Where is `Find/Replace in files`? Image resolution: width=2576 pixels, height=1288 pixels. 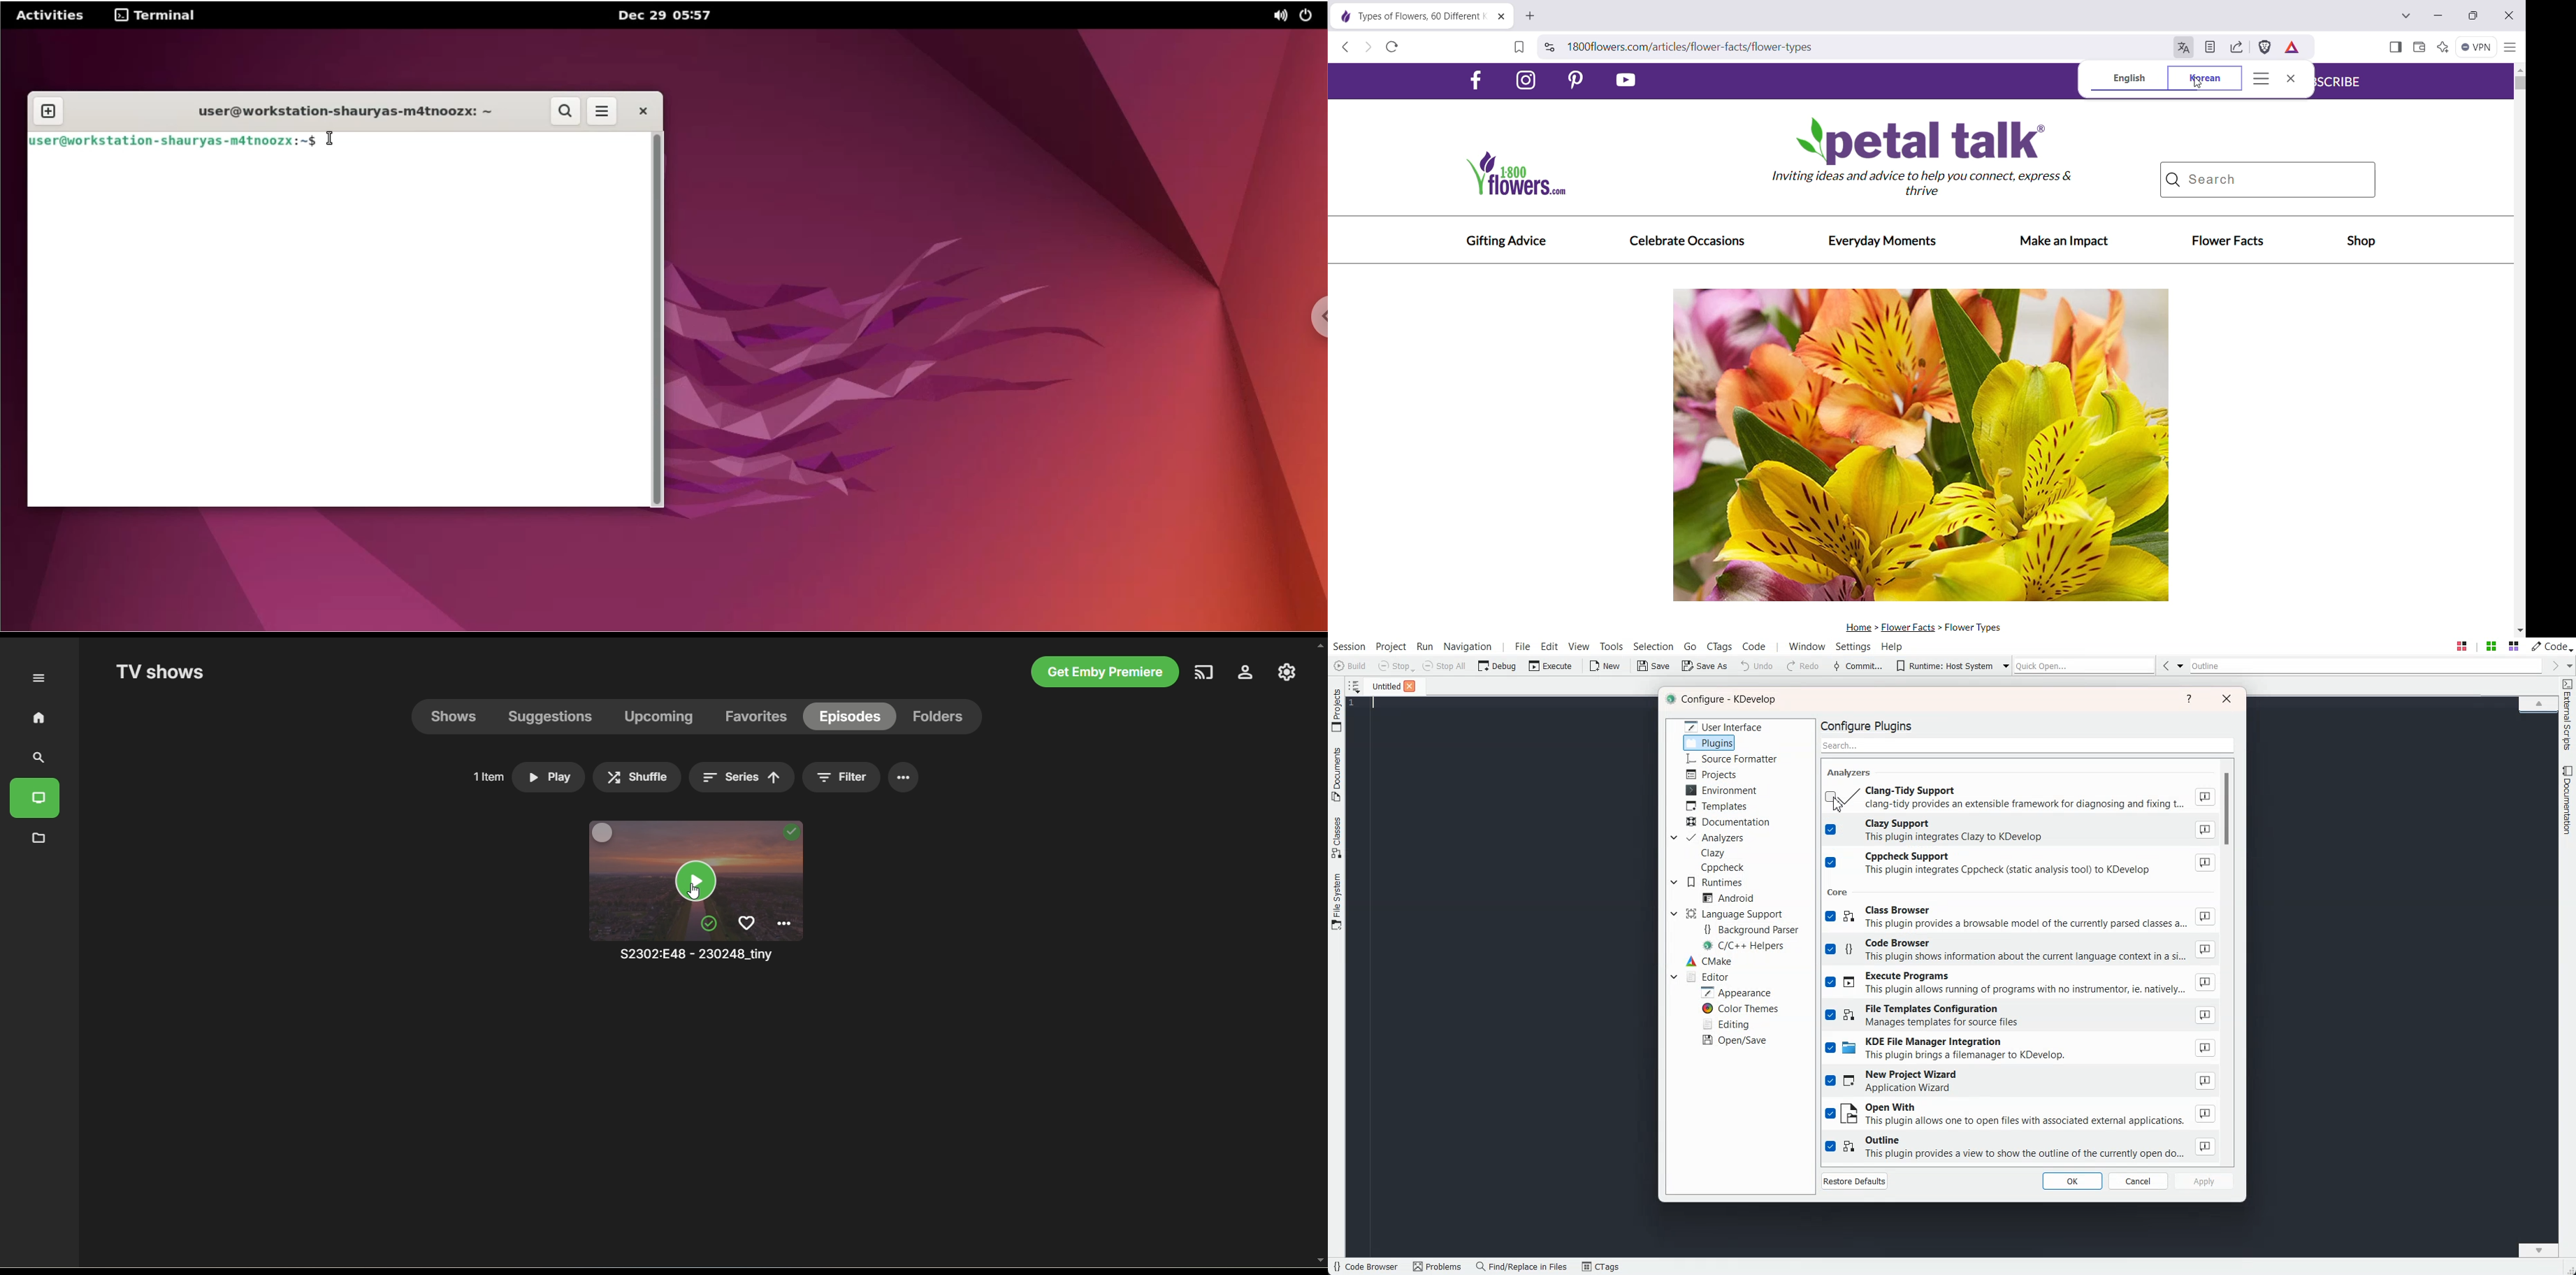
Find/Replace in files is located at coordinates (1522, 1266).